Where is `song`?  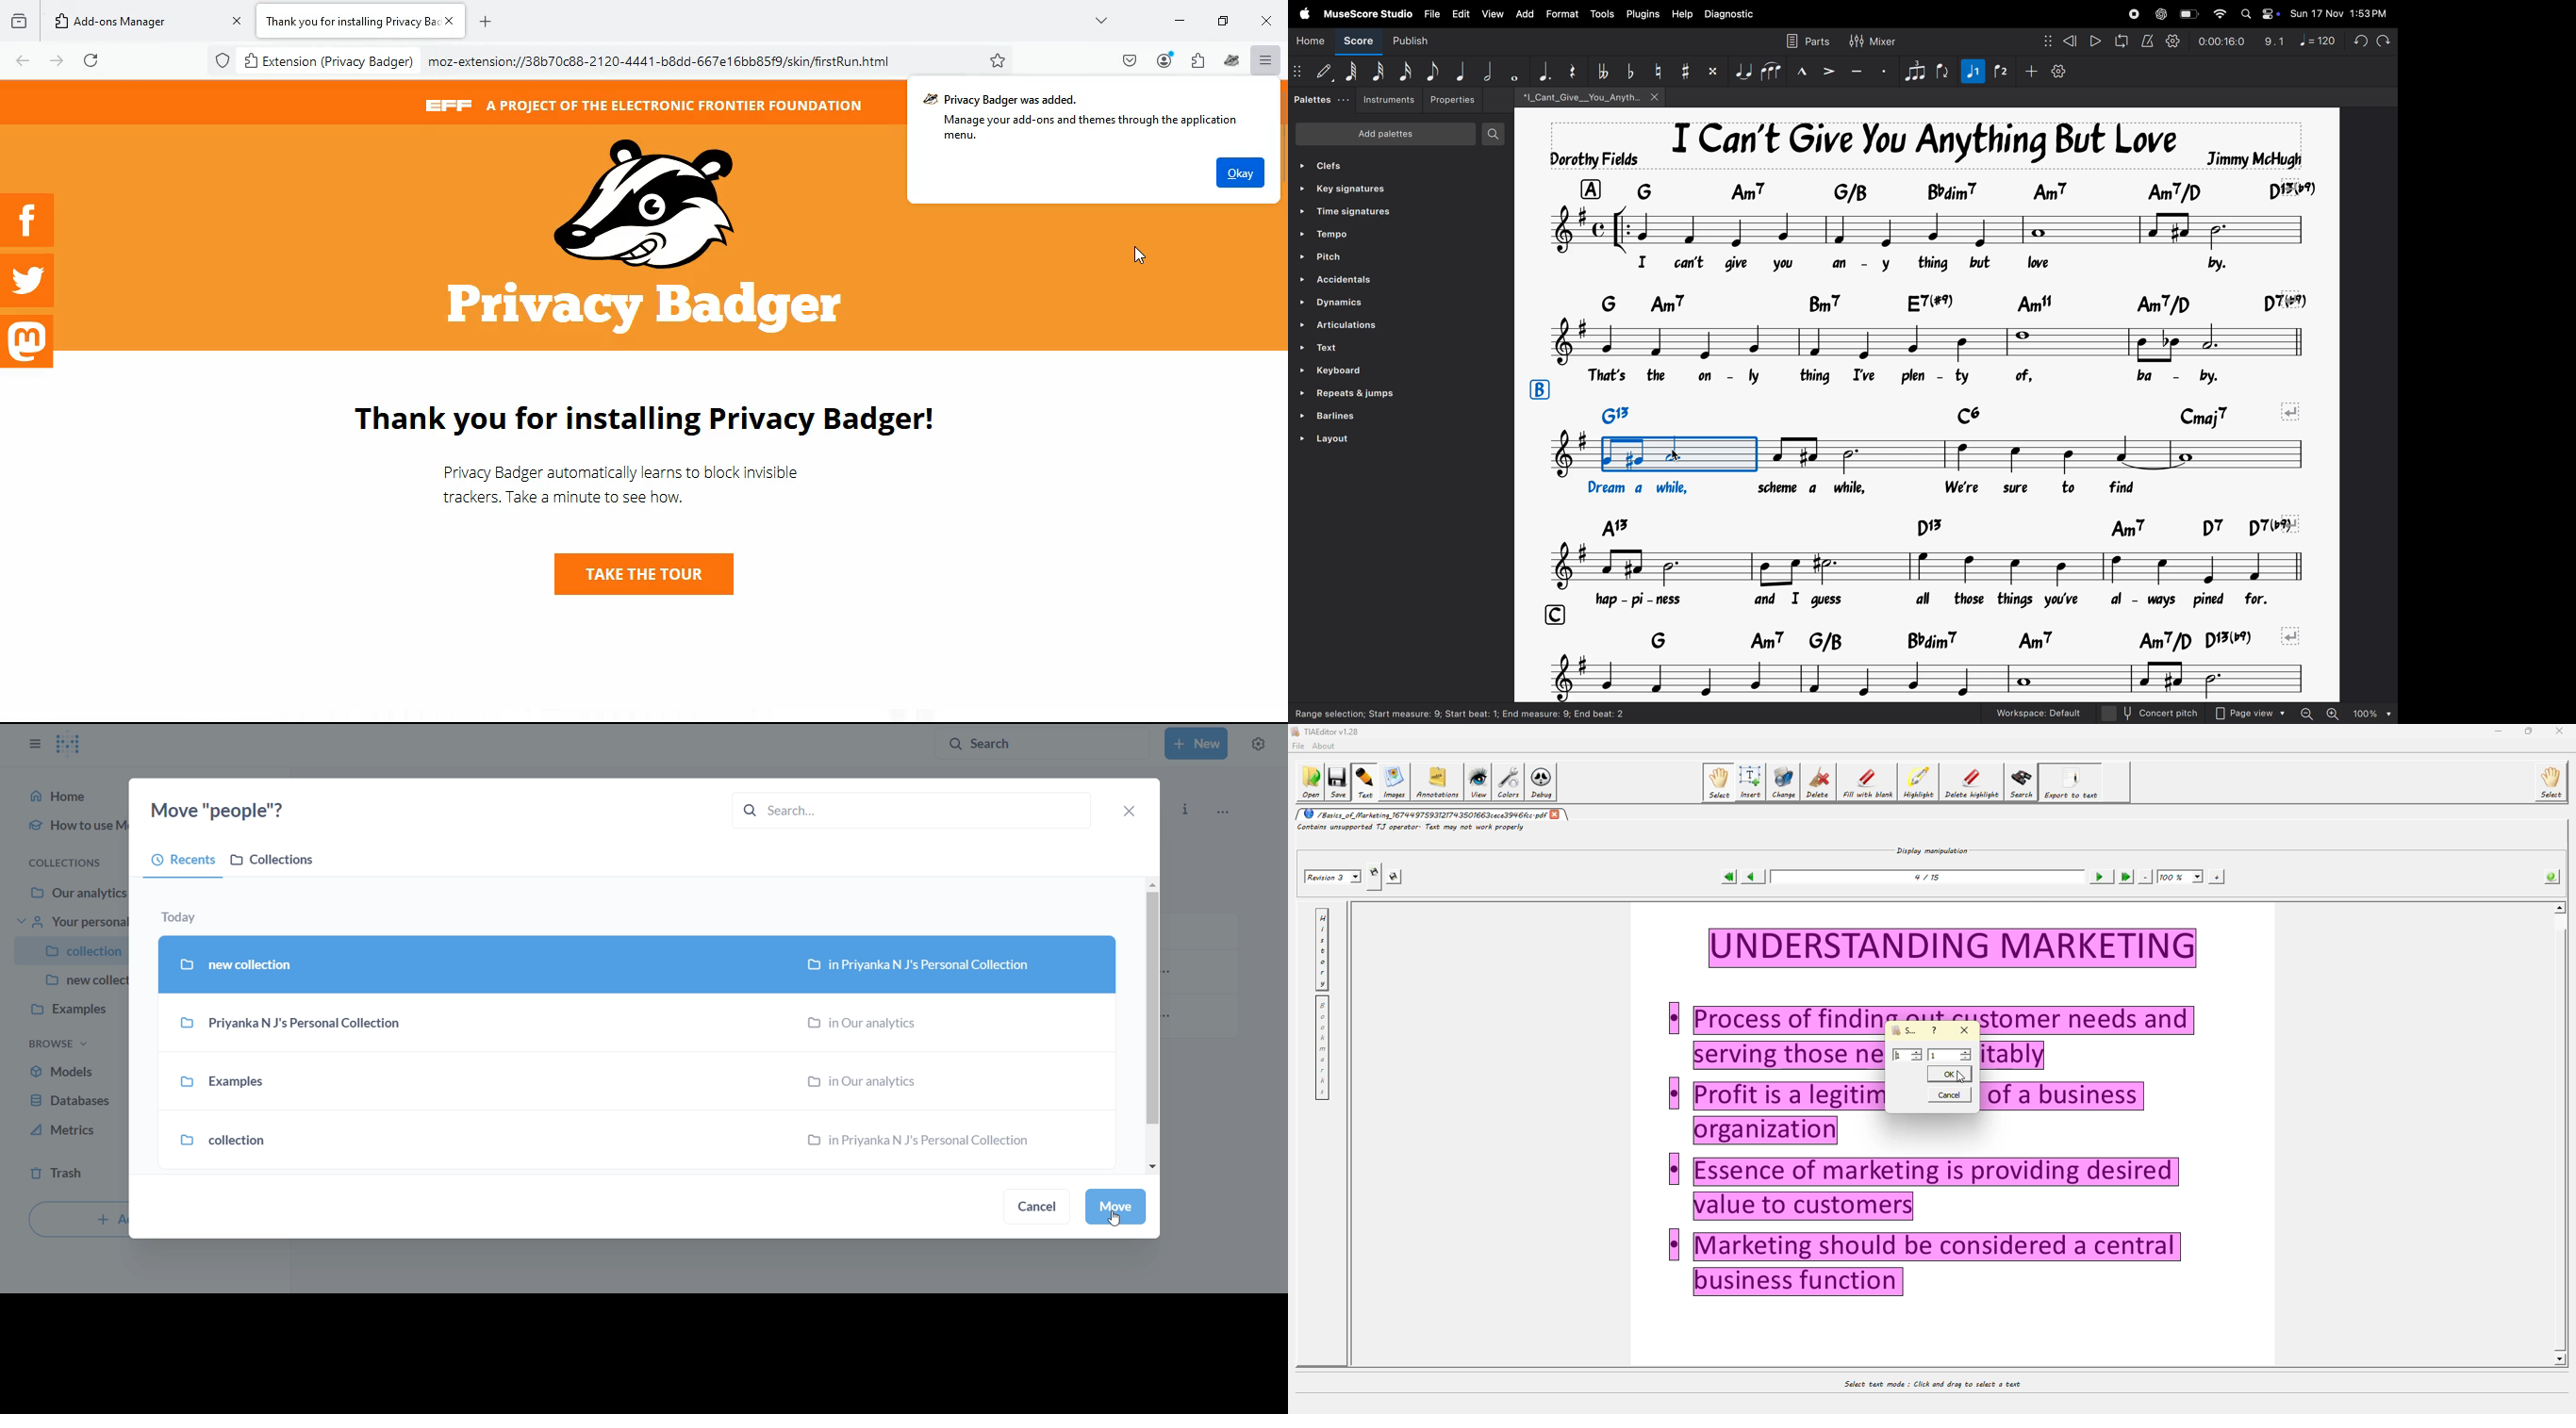
song is located at coordinates (1587, 96).